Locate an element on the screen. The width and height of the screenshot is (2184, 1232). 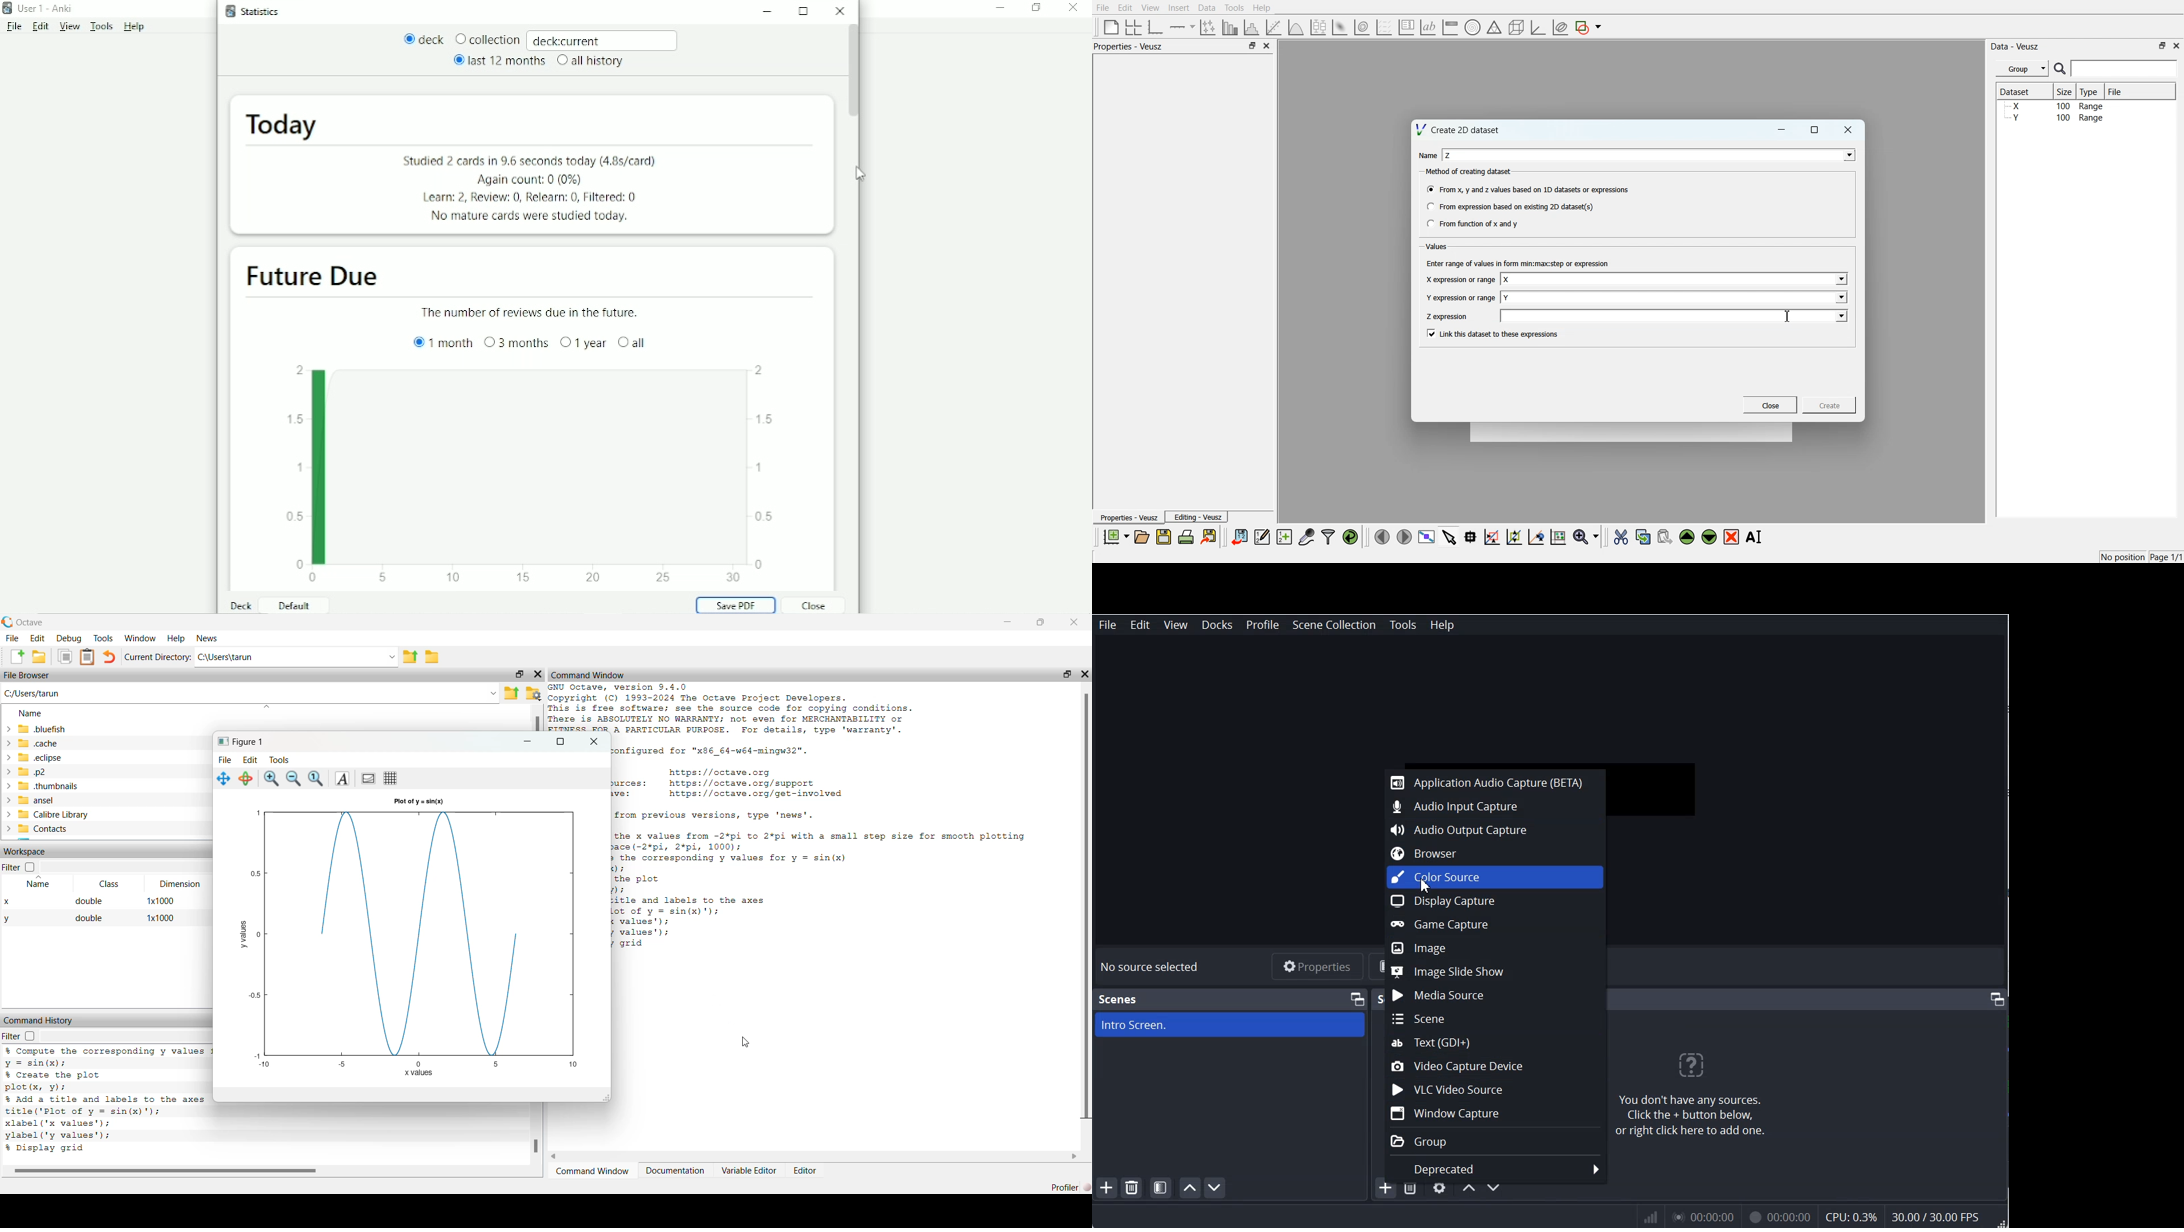
This is free software; see the source code for copying conditions.
There is ABSOLUTELY NO WARRANTY; not even for MERCHANTABILITY or
FITNESS FOR A PARTICULAR PURPOSE. For details, type 'warranty'. is located at coordinates (729, 719).